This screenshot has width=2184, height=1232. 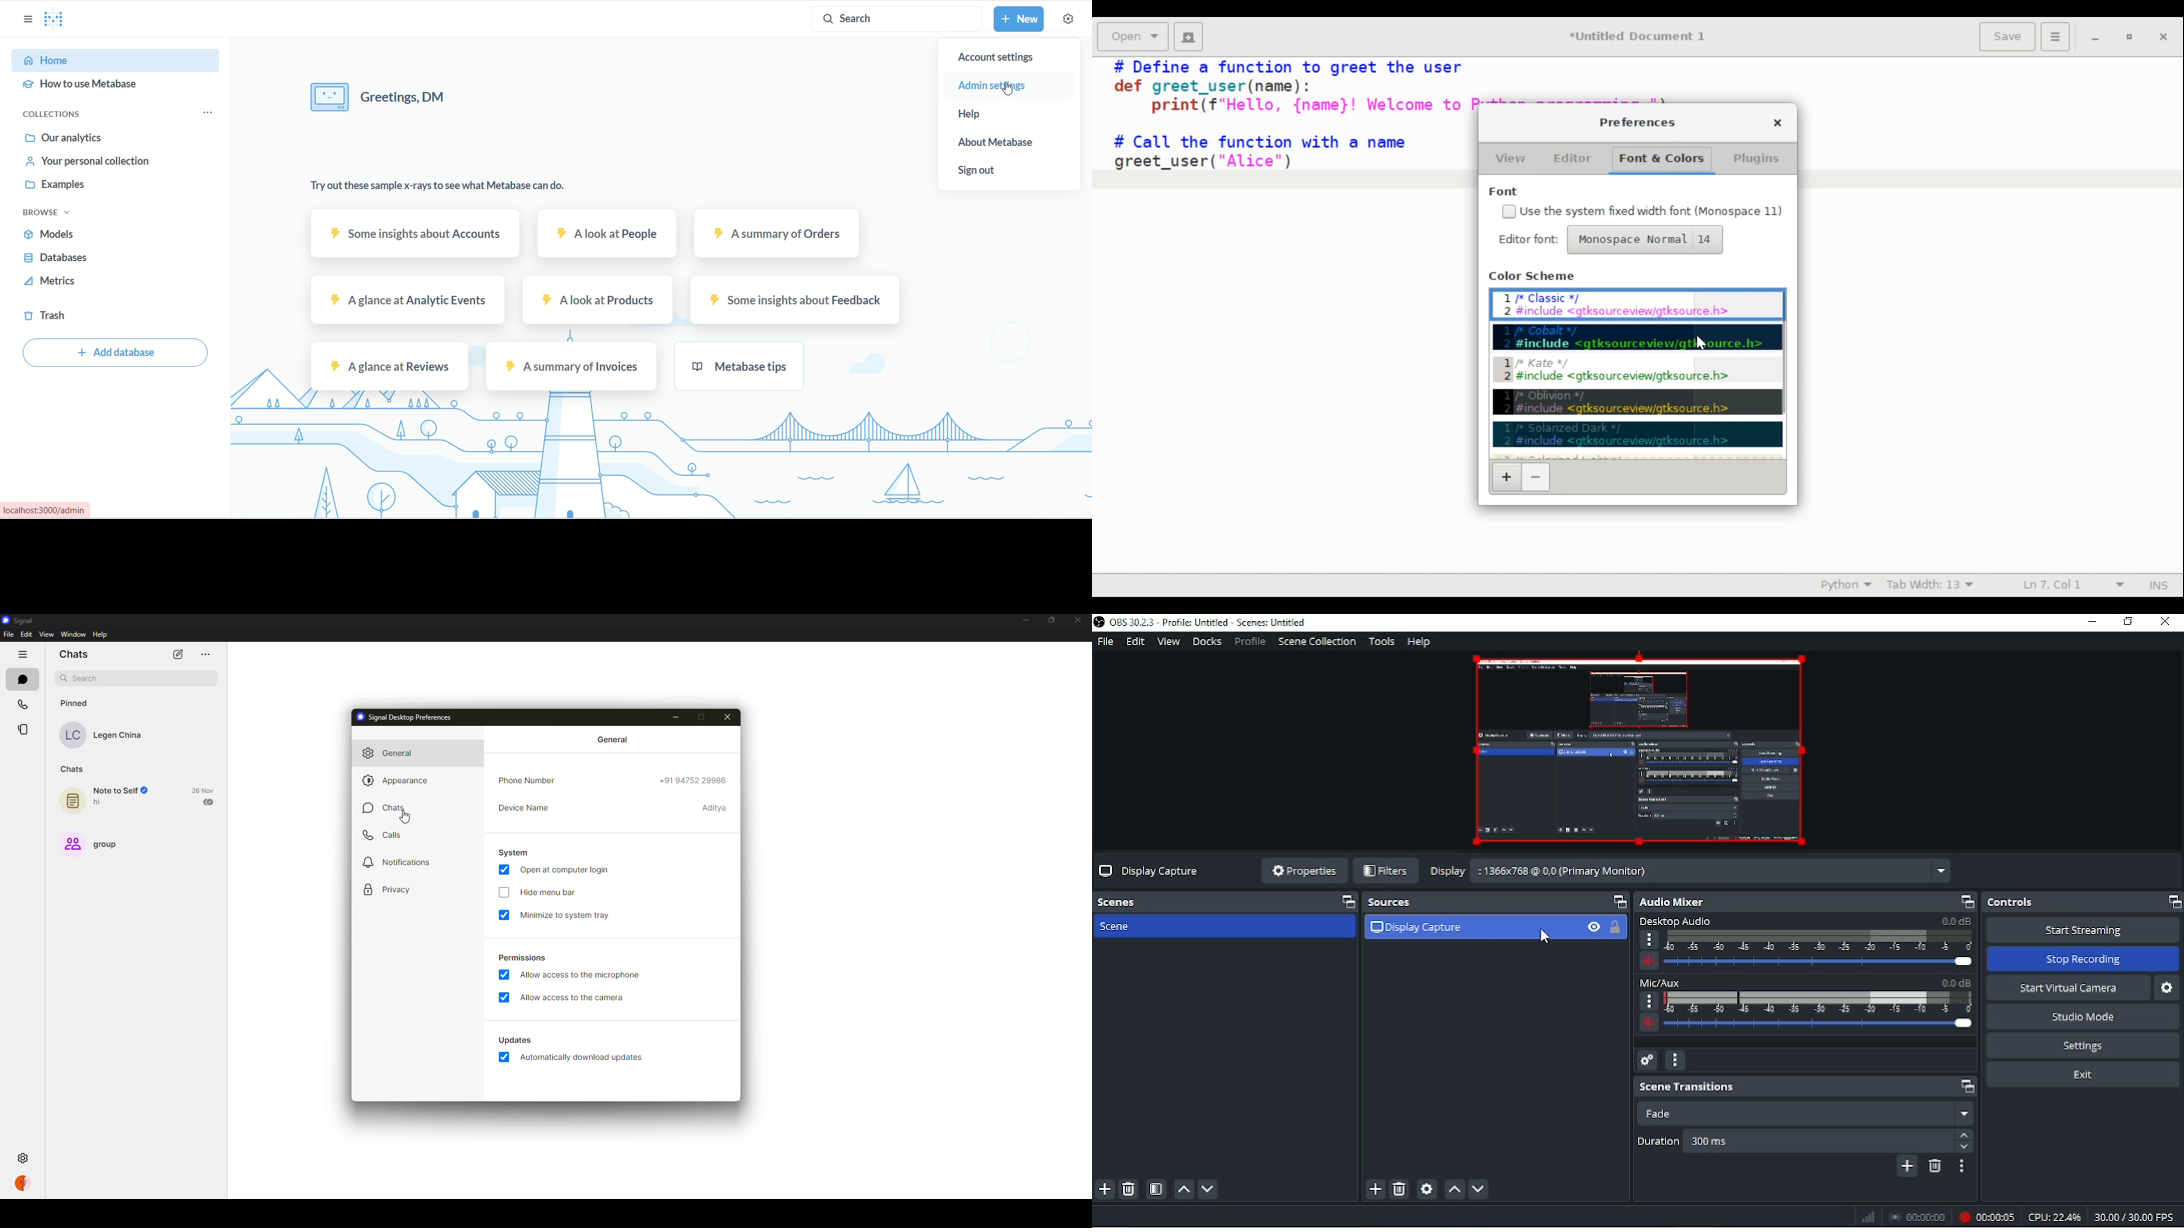 What do you see at coordinates (502, 892) in the screenshot?
I see `click to enable` at bounding box center [502, 892].